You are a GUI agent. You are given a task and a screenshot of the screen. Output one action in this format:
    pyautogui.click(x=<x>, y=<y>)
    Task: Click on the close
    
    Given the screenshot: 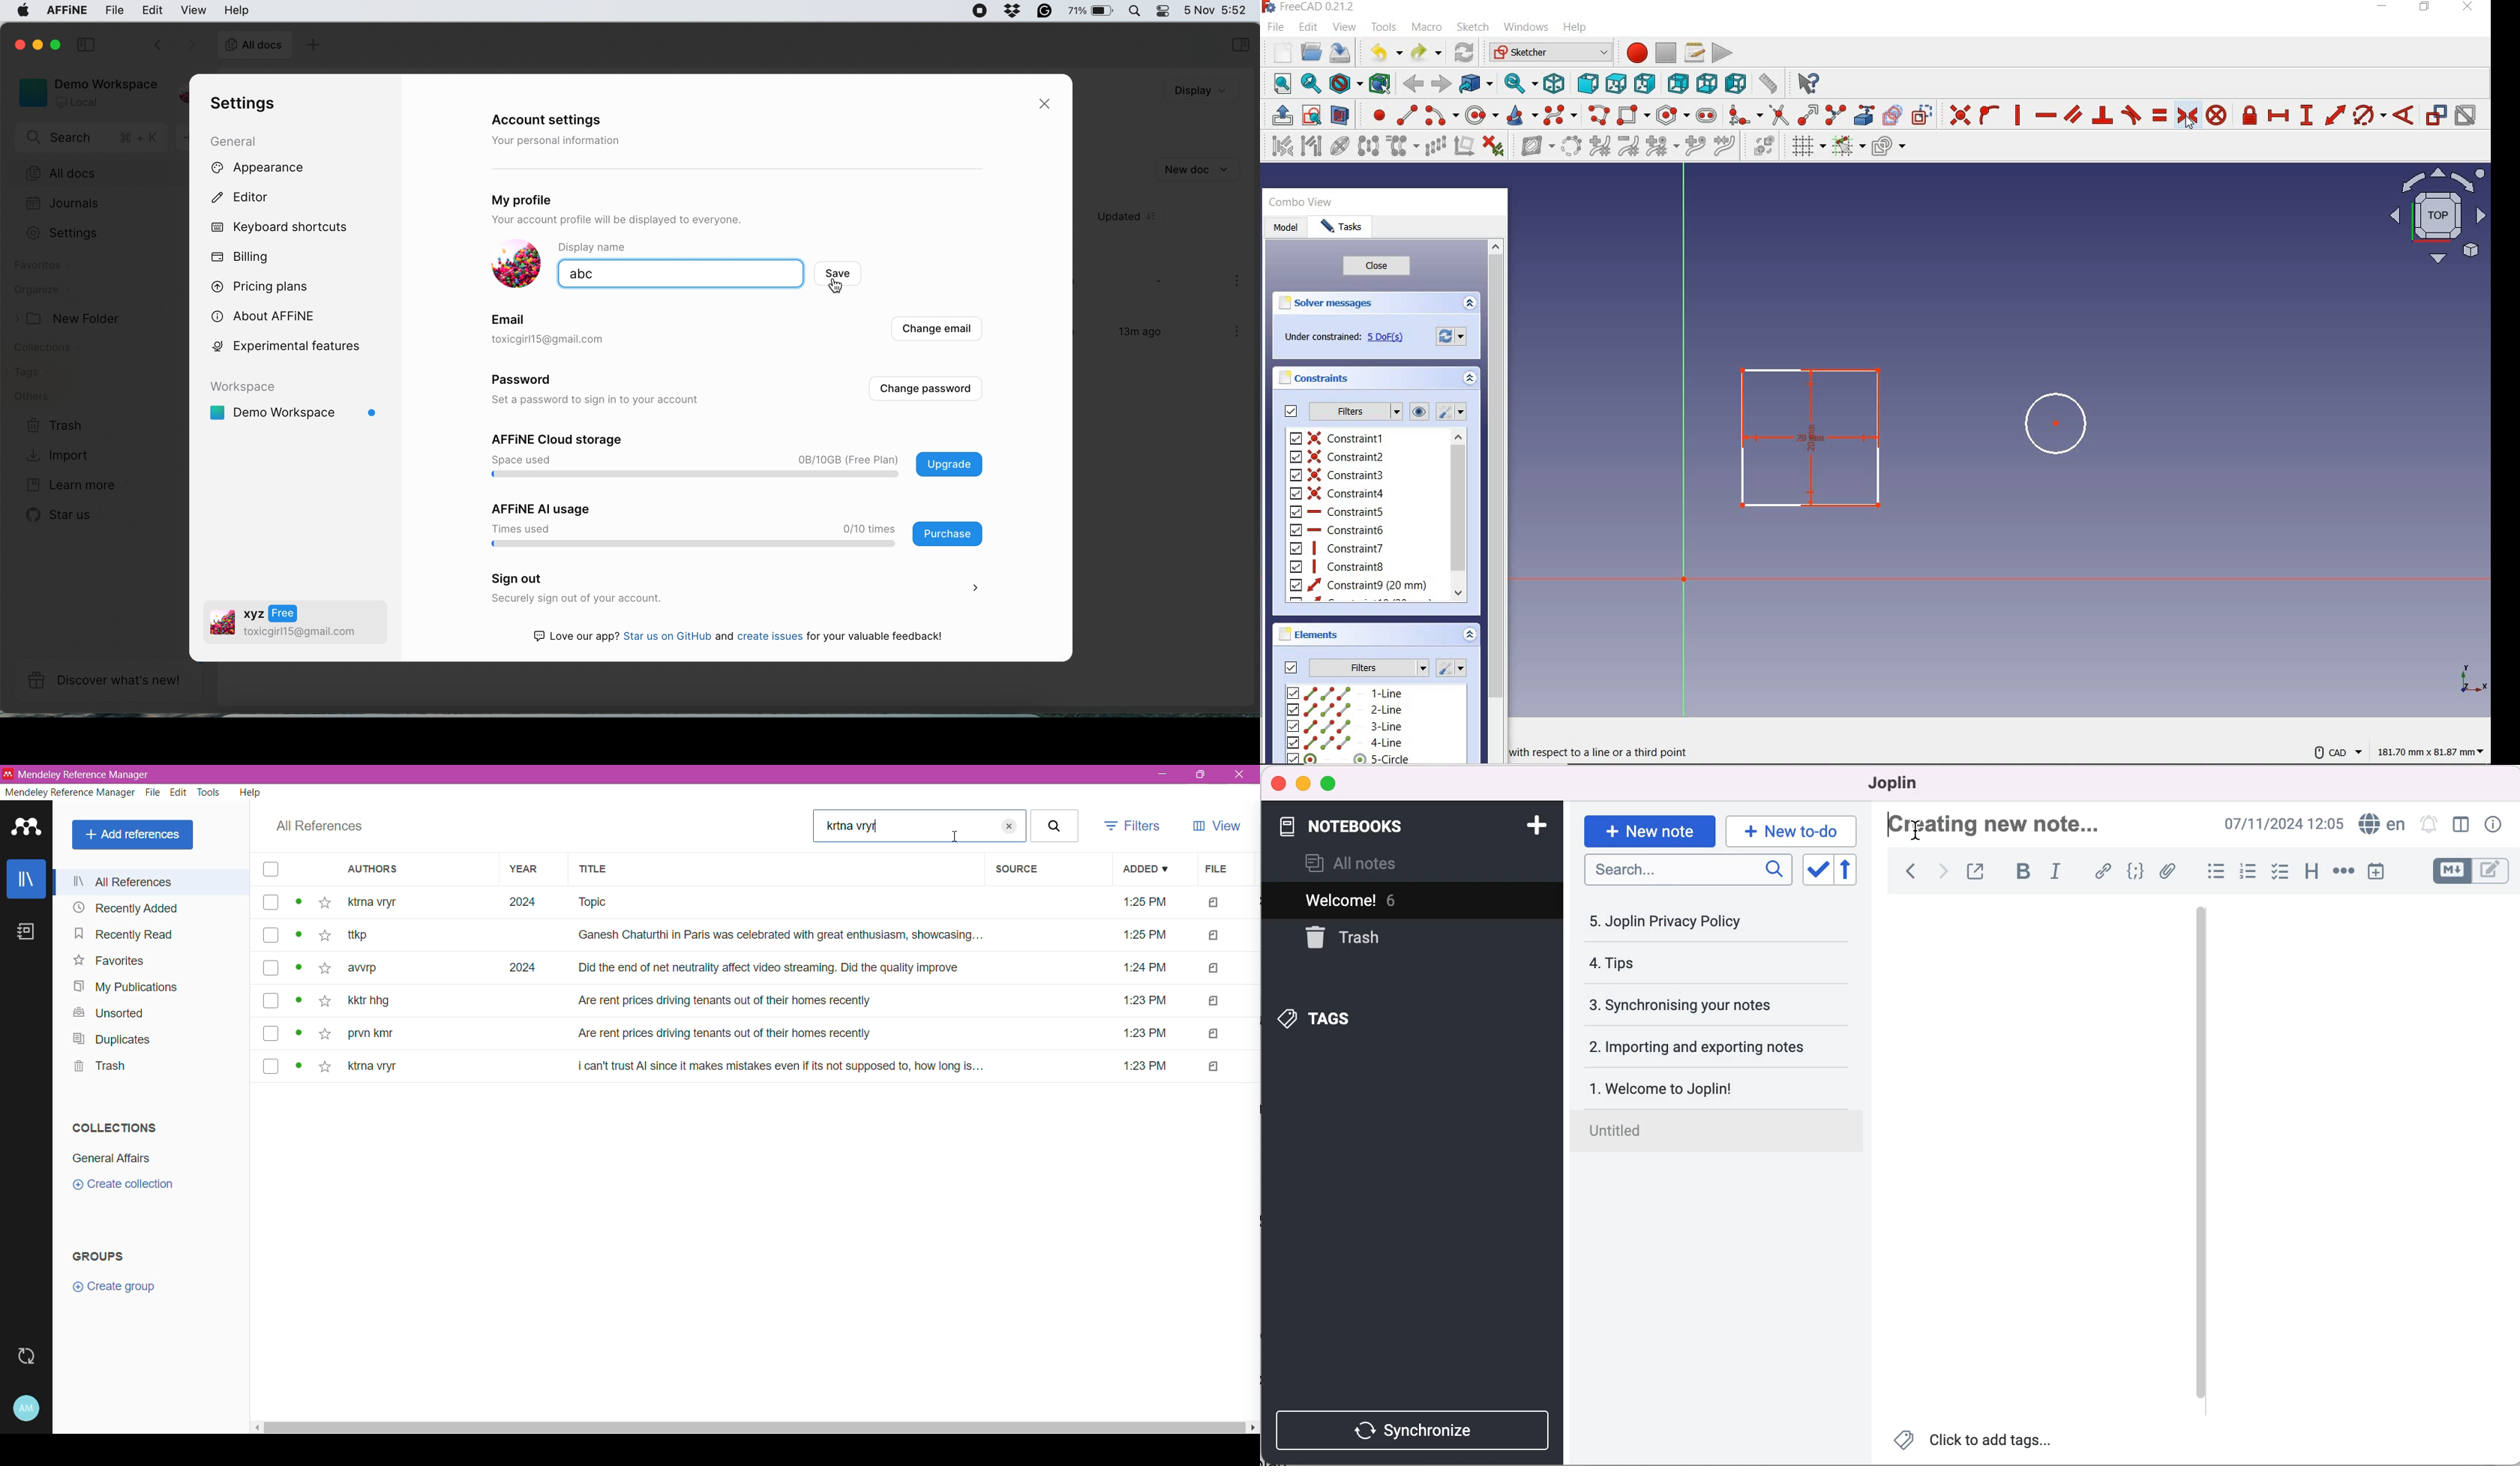 What is the action you would take?
    pyautogui.click(x=1375, y=267)
    